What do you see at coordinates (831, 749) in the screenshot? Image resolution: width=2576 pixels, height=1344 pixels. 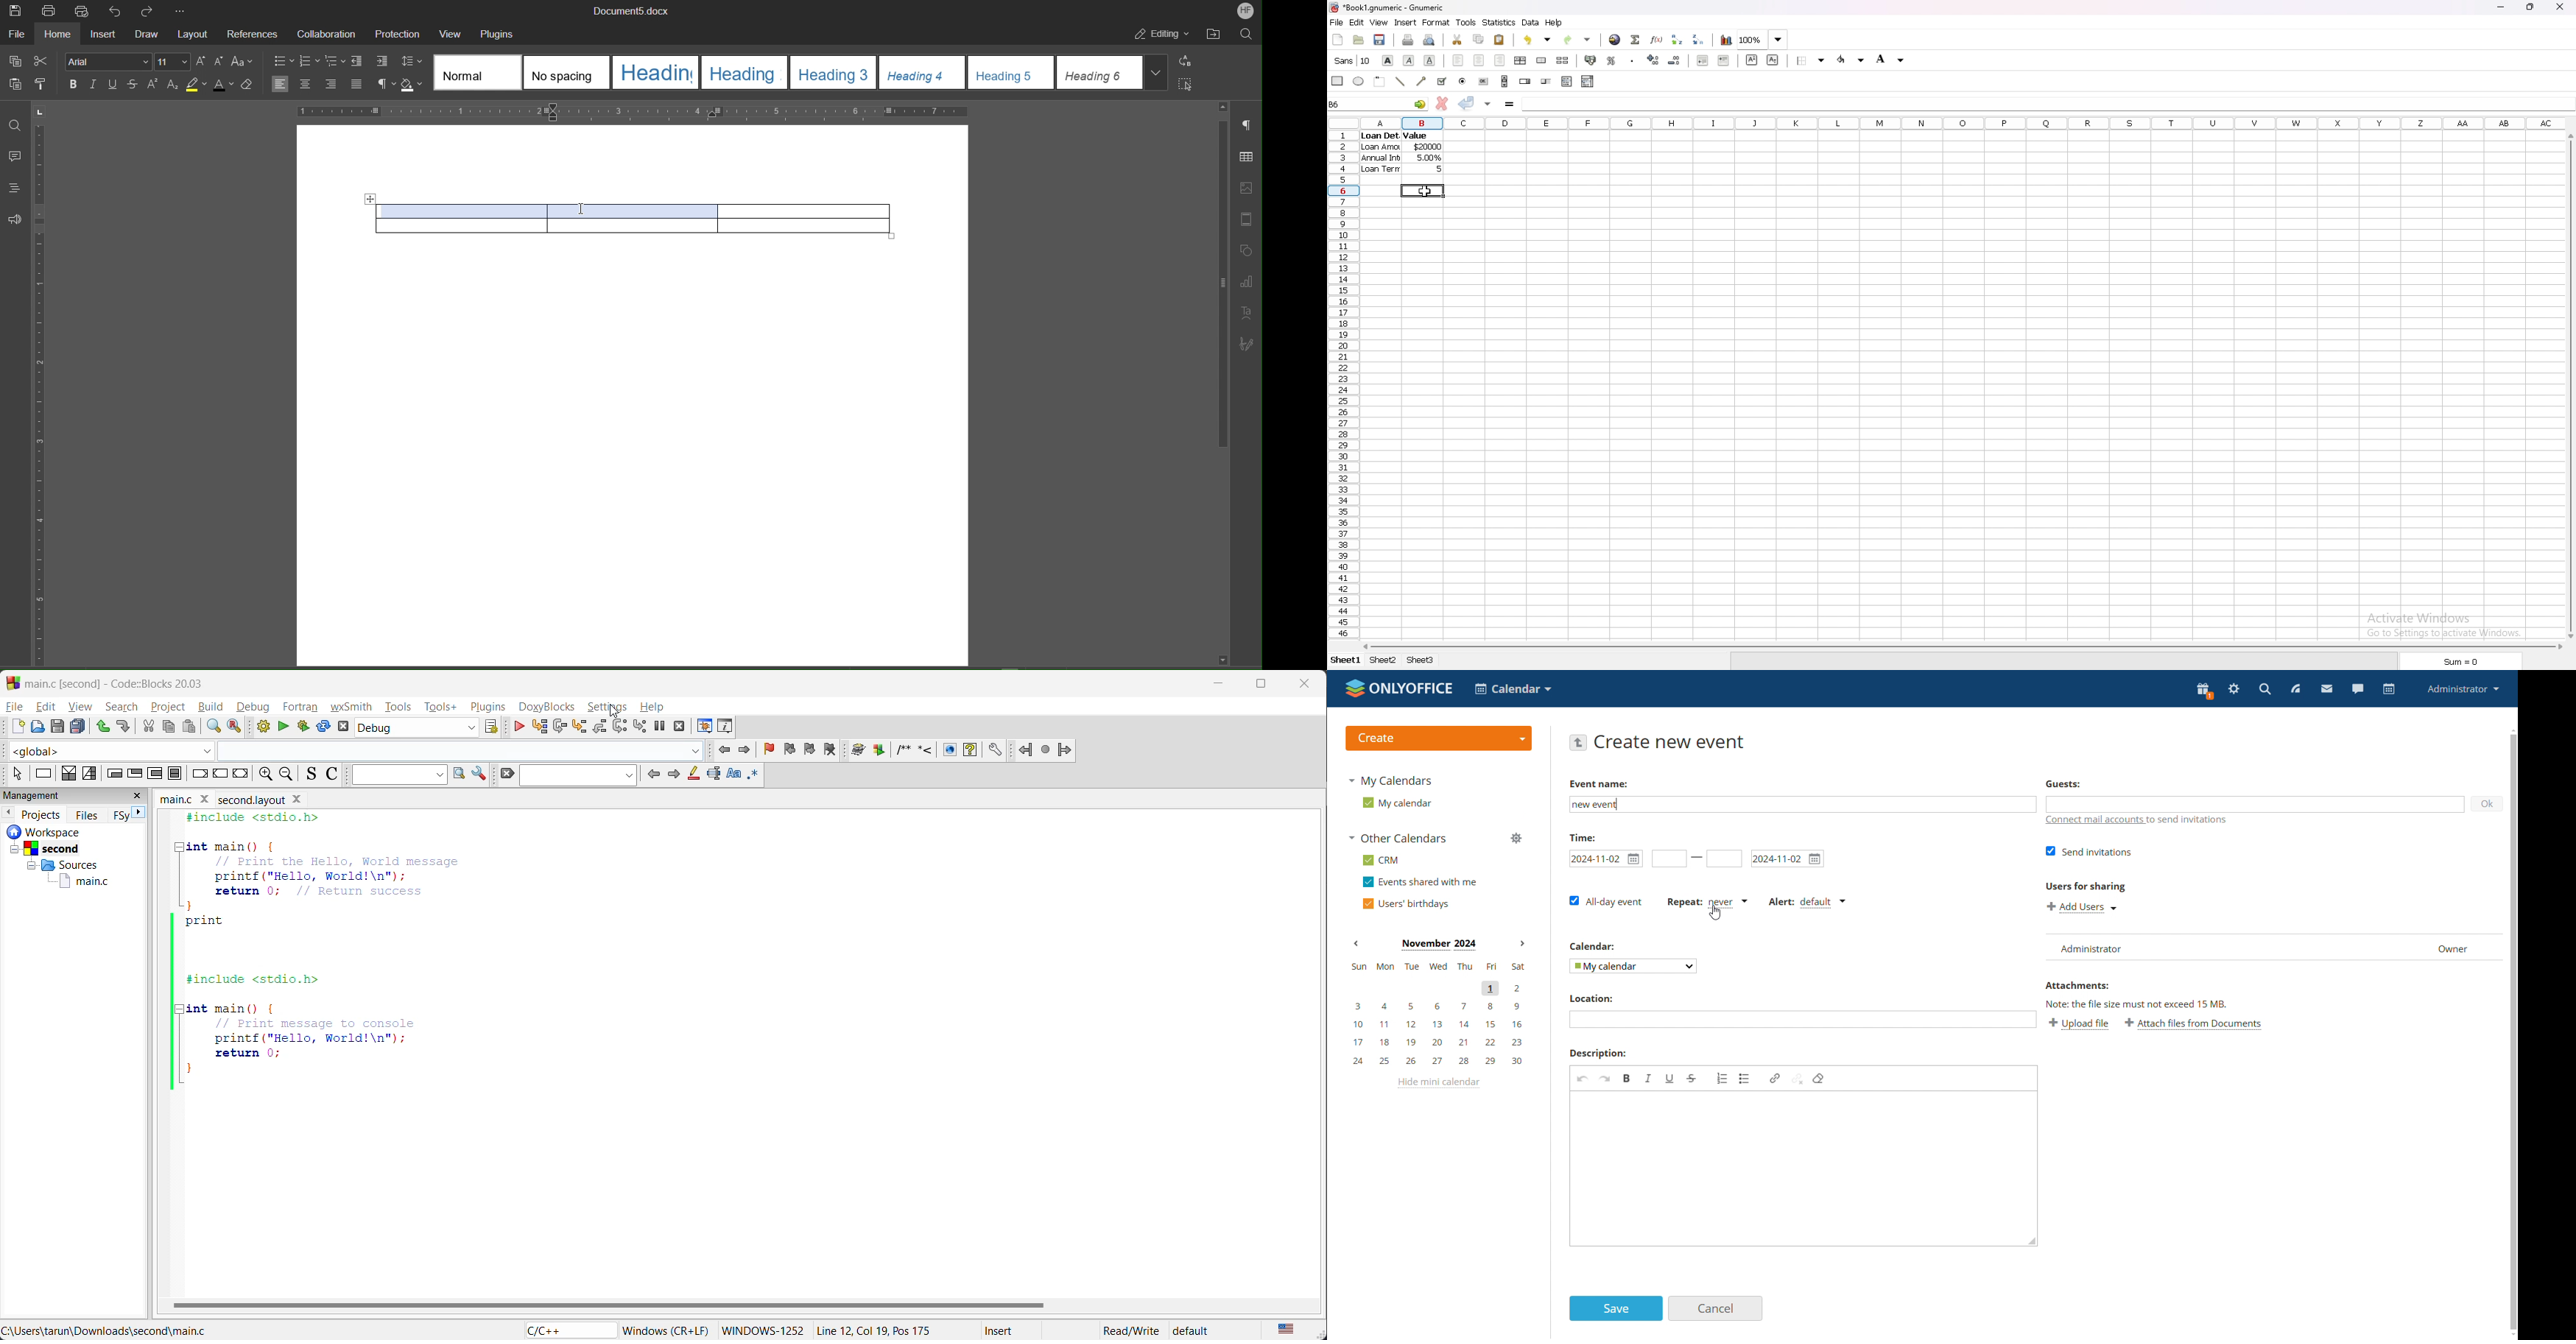 I see `clear bookmark` at bounding box center [831, 749].